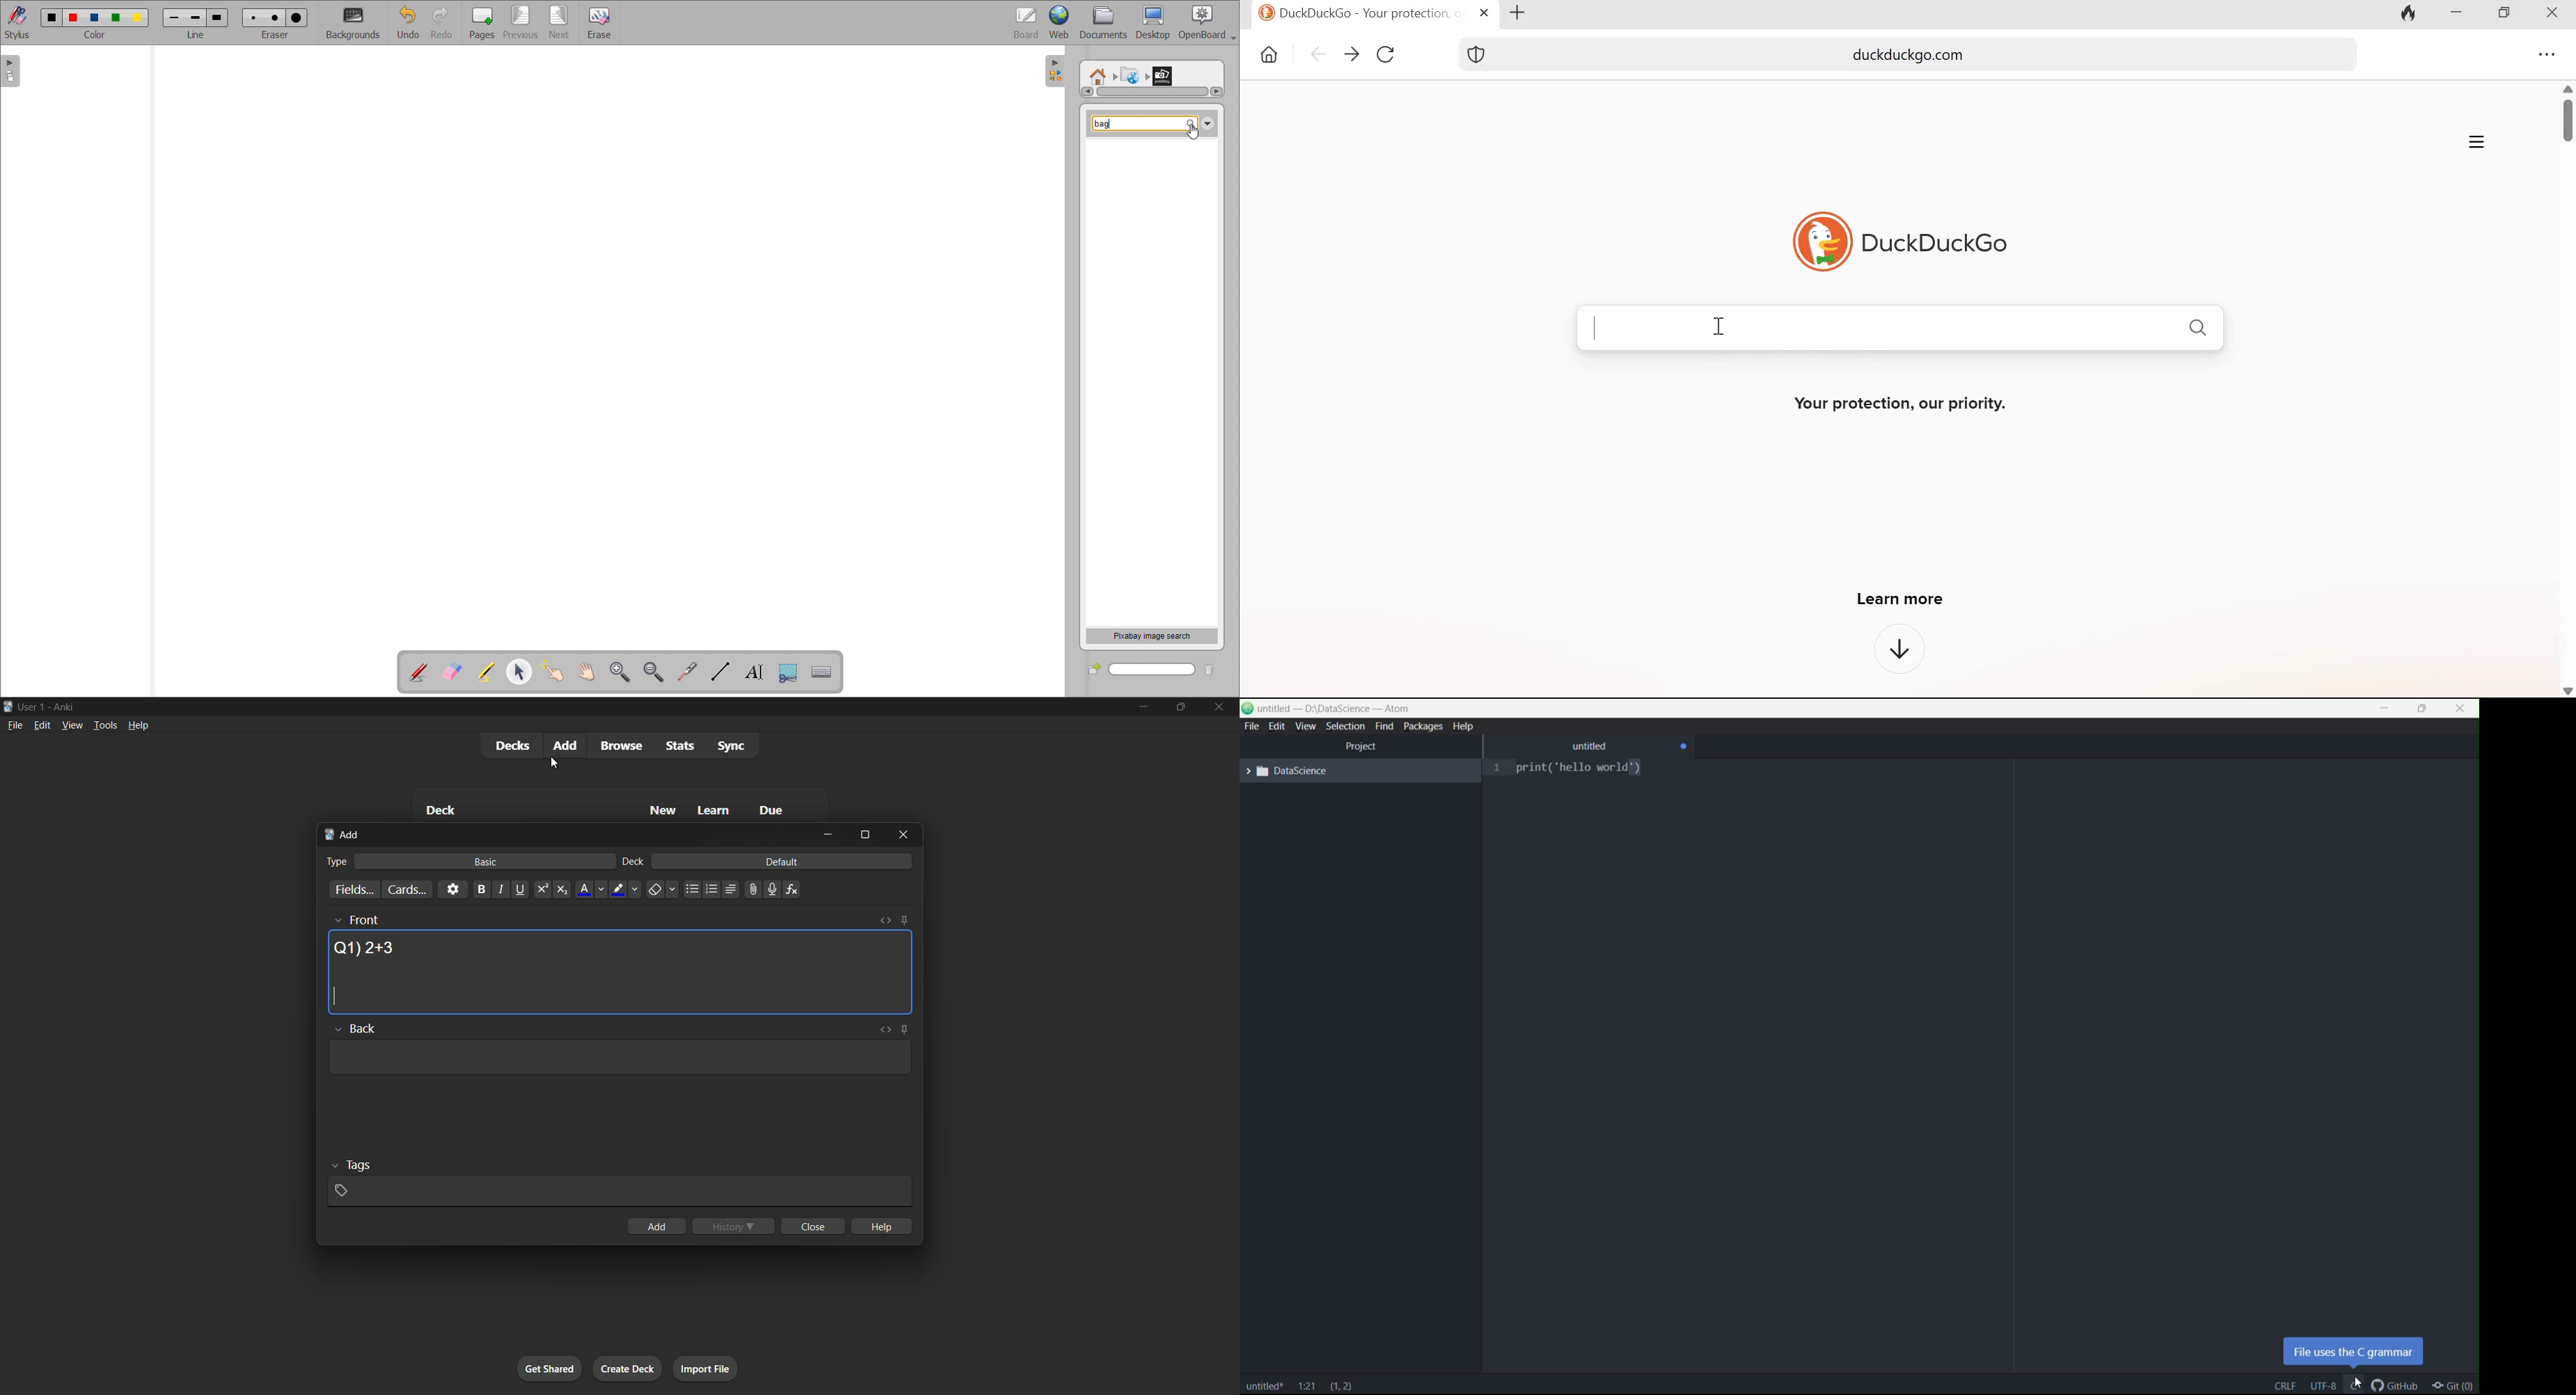 The height and width of the screenshot is (1400, 2576). I want to click on tags, so click(359, 1164).